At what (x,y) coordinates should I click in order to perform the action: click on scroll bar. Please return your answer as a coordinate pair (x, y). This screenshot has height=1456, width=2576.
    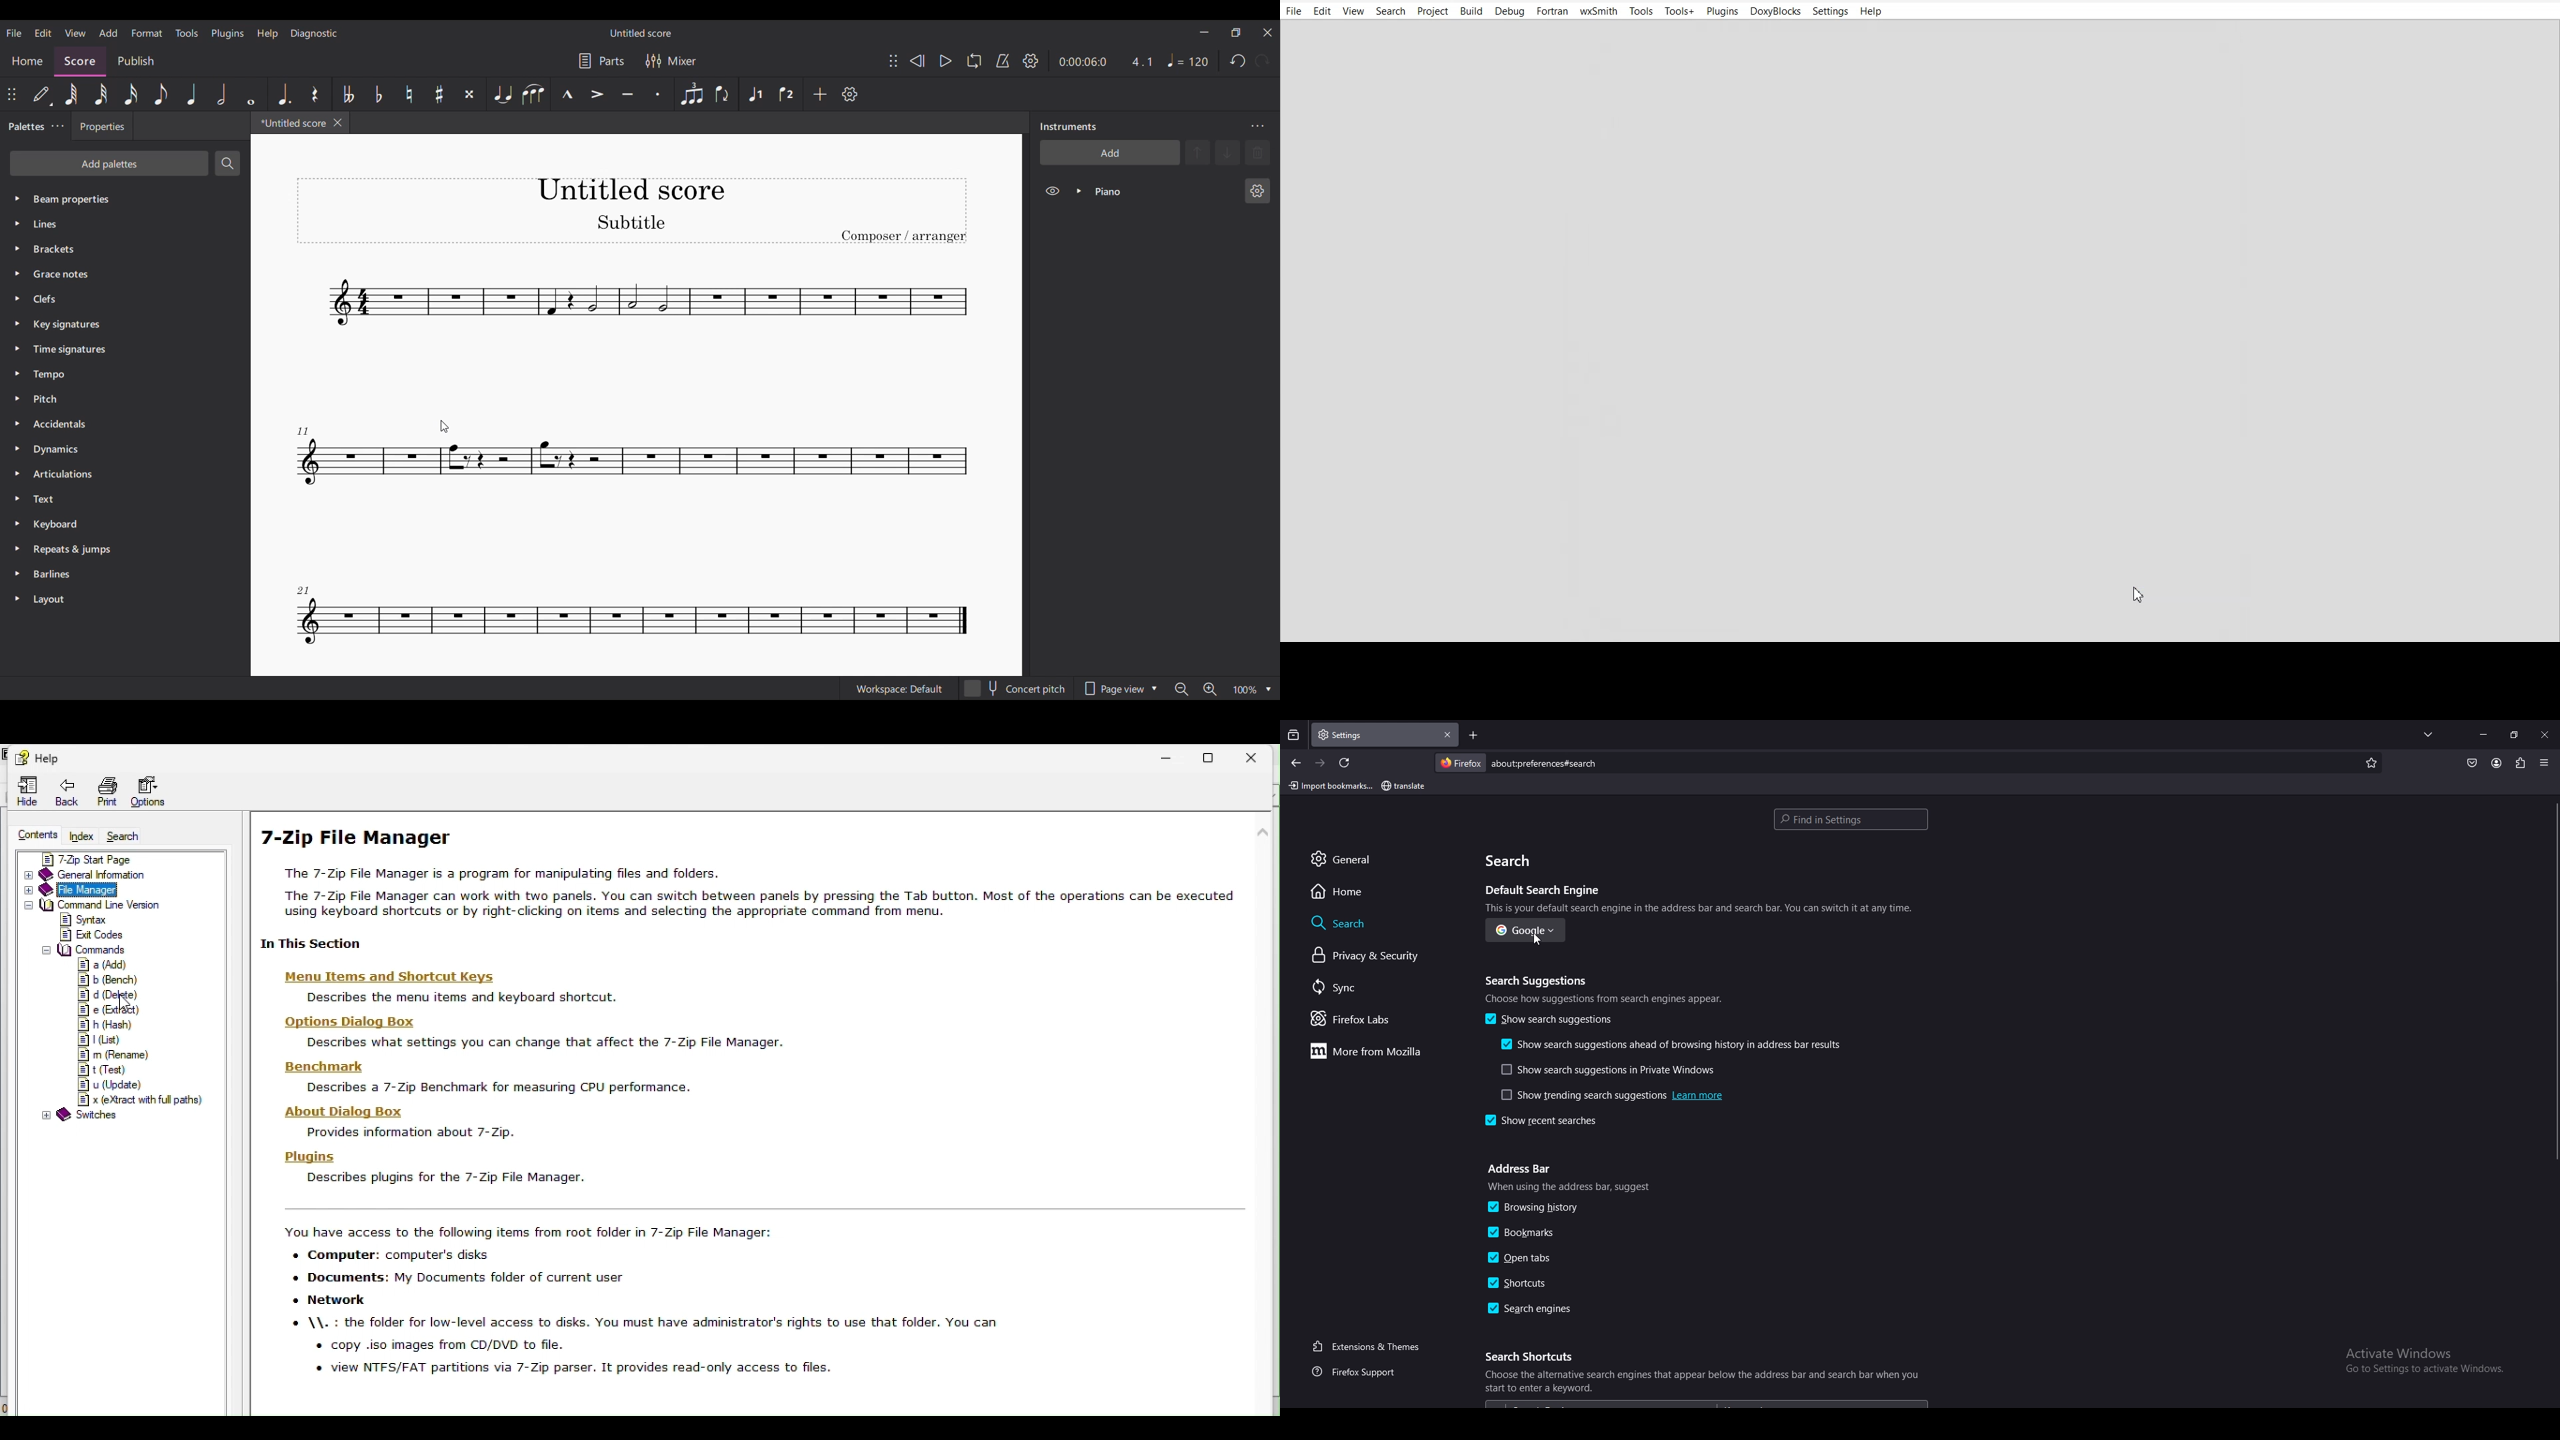
    Looking at the image, I should click on (2552, 981).